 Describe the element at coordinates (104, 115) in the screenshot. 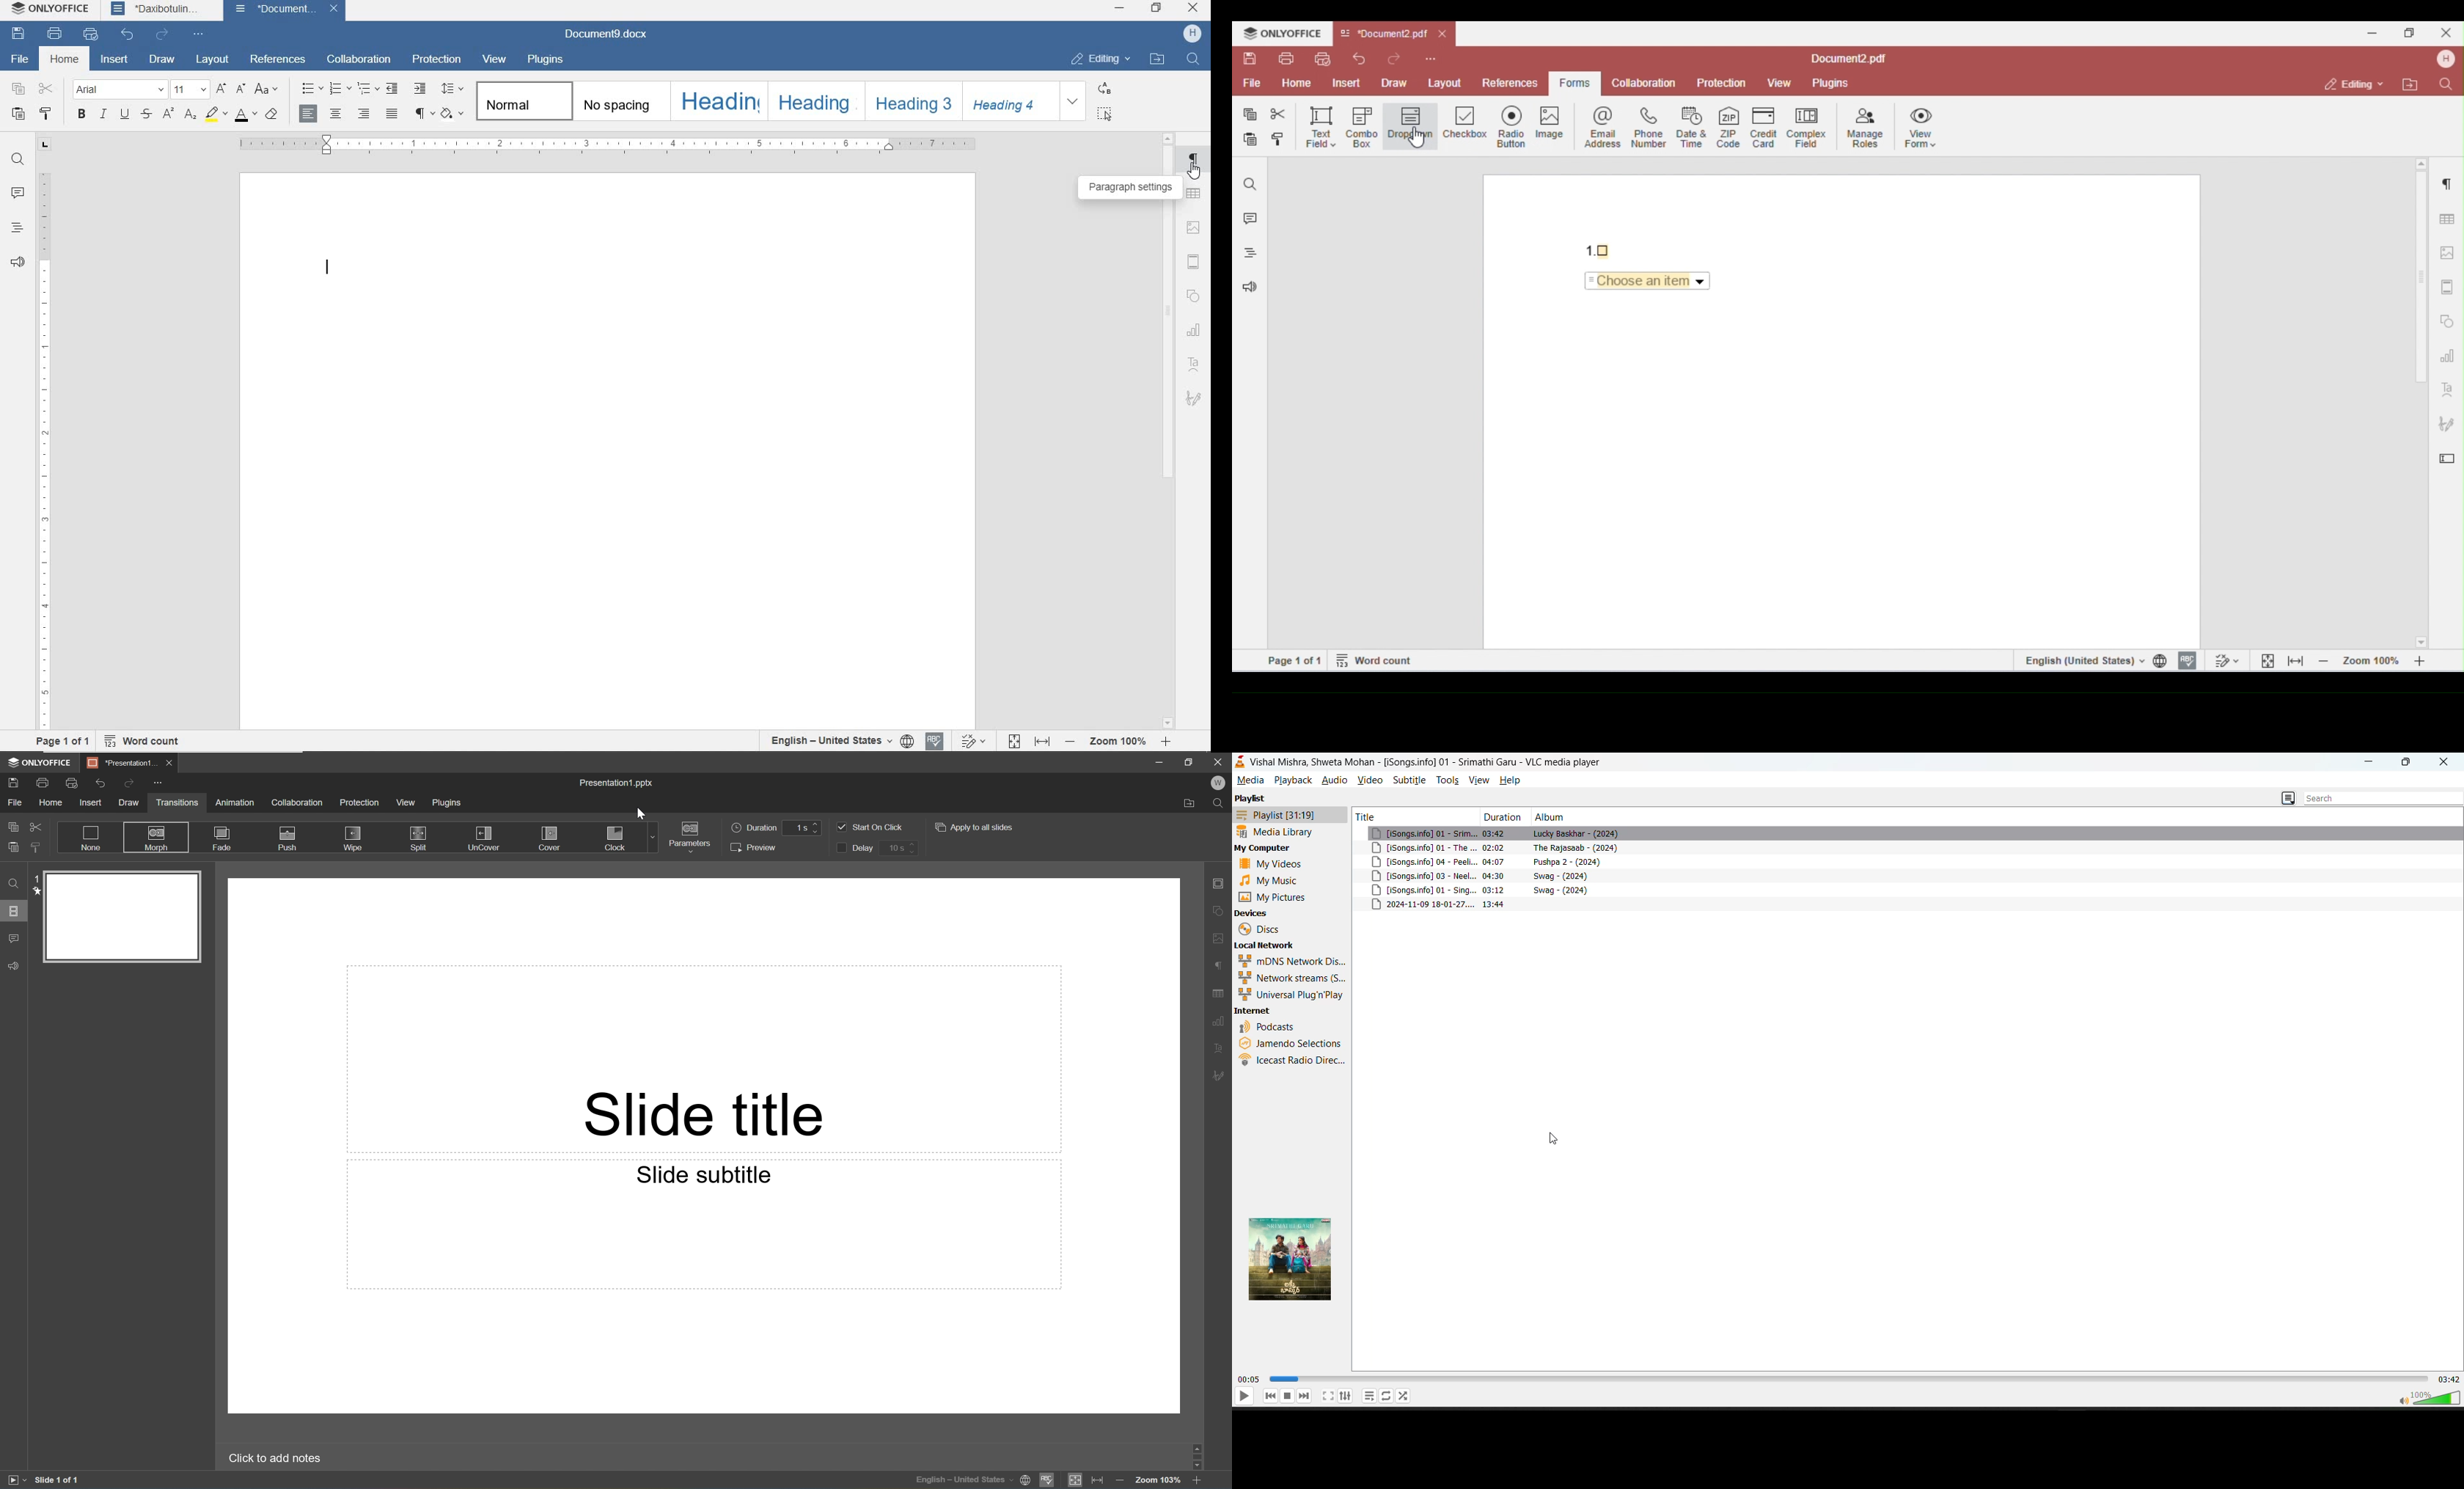

I see `italic` at that location.